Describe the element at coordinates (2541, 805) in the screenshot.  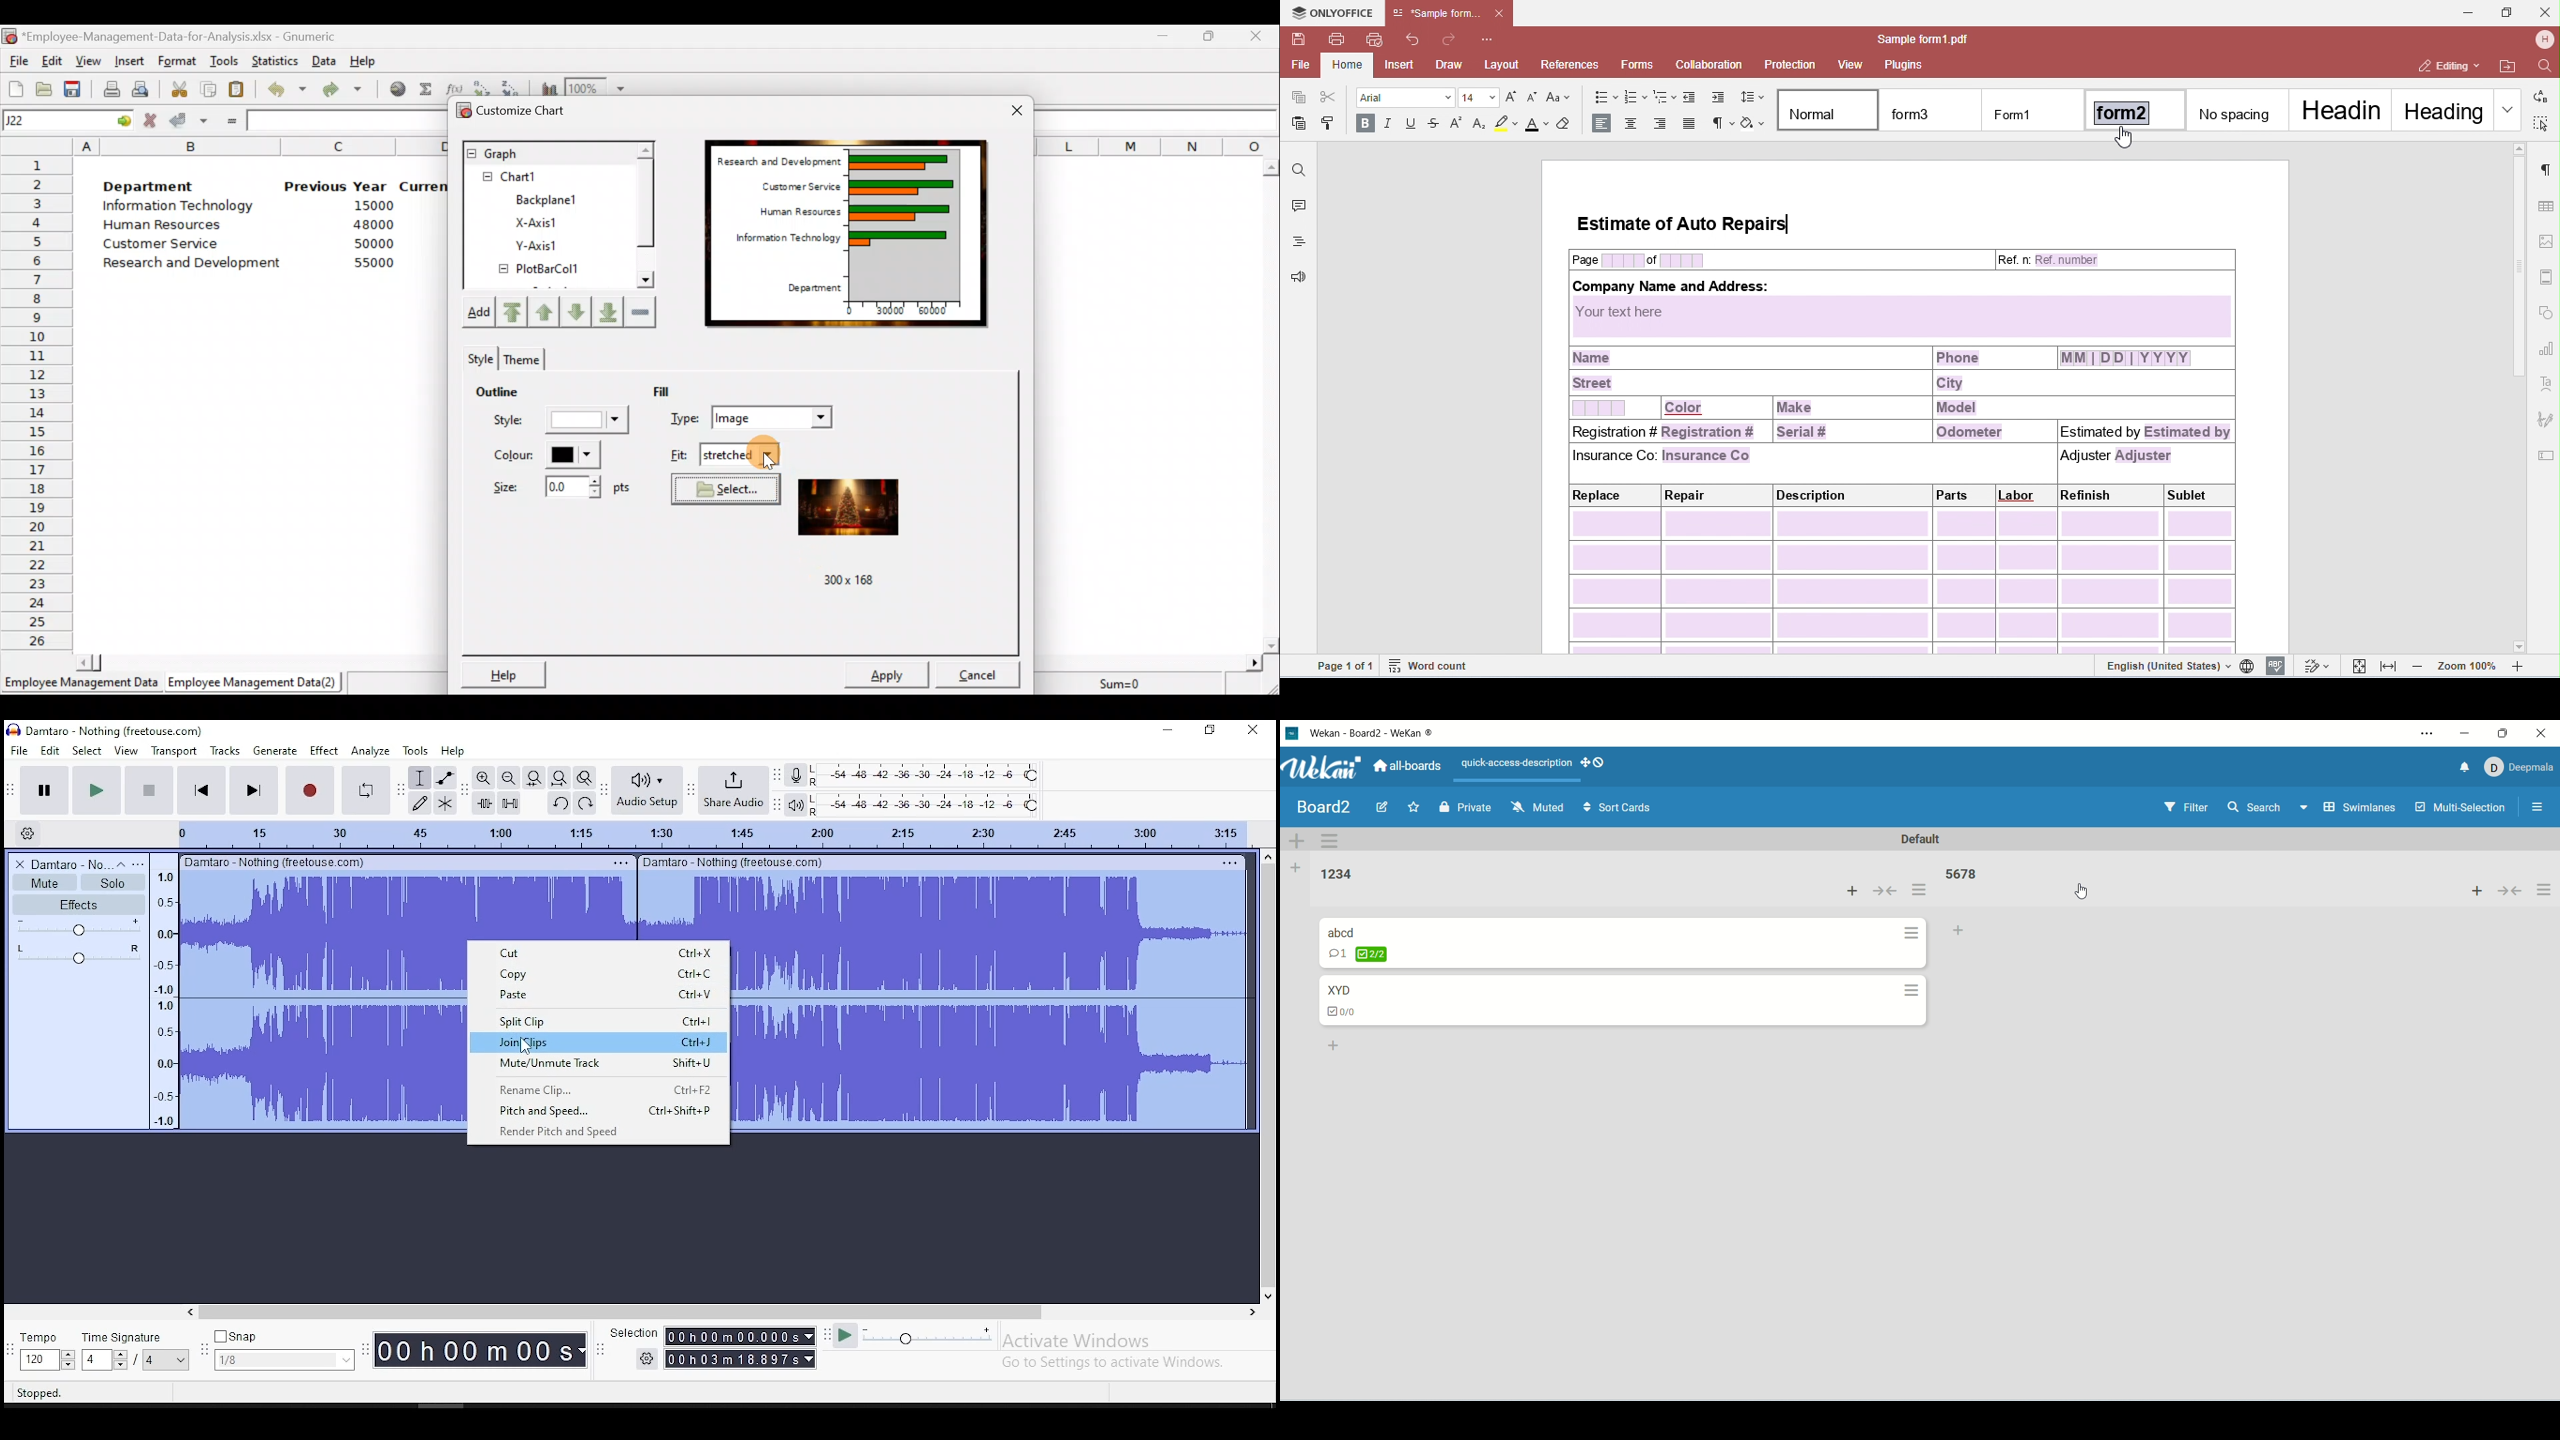
I see `options` at that location.